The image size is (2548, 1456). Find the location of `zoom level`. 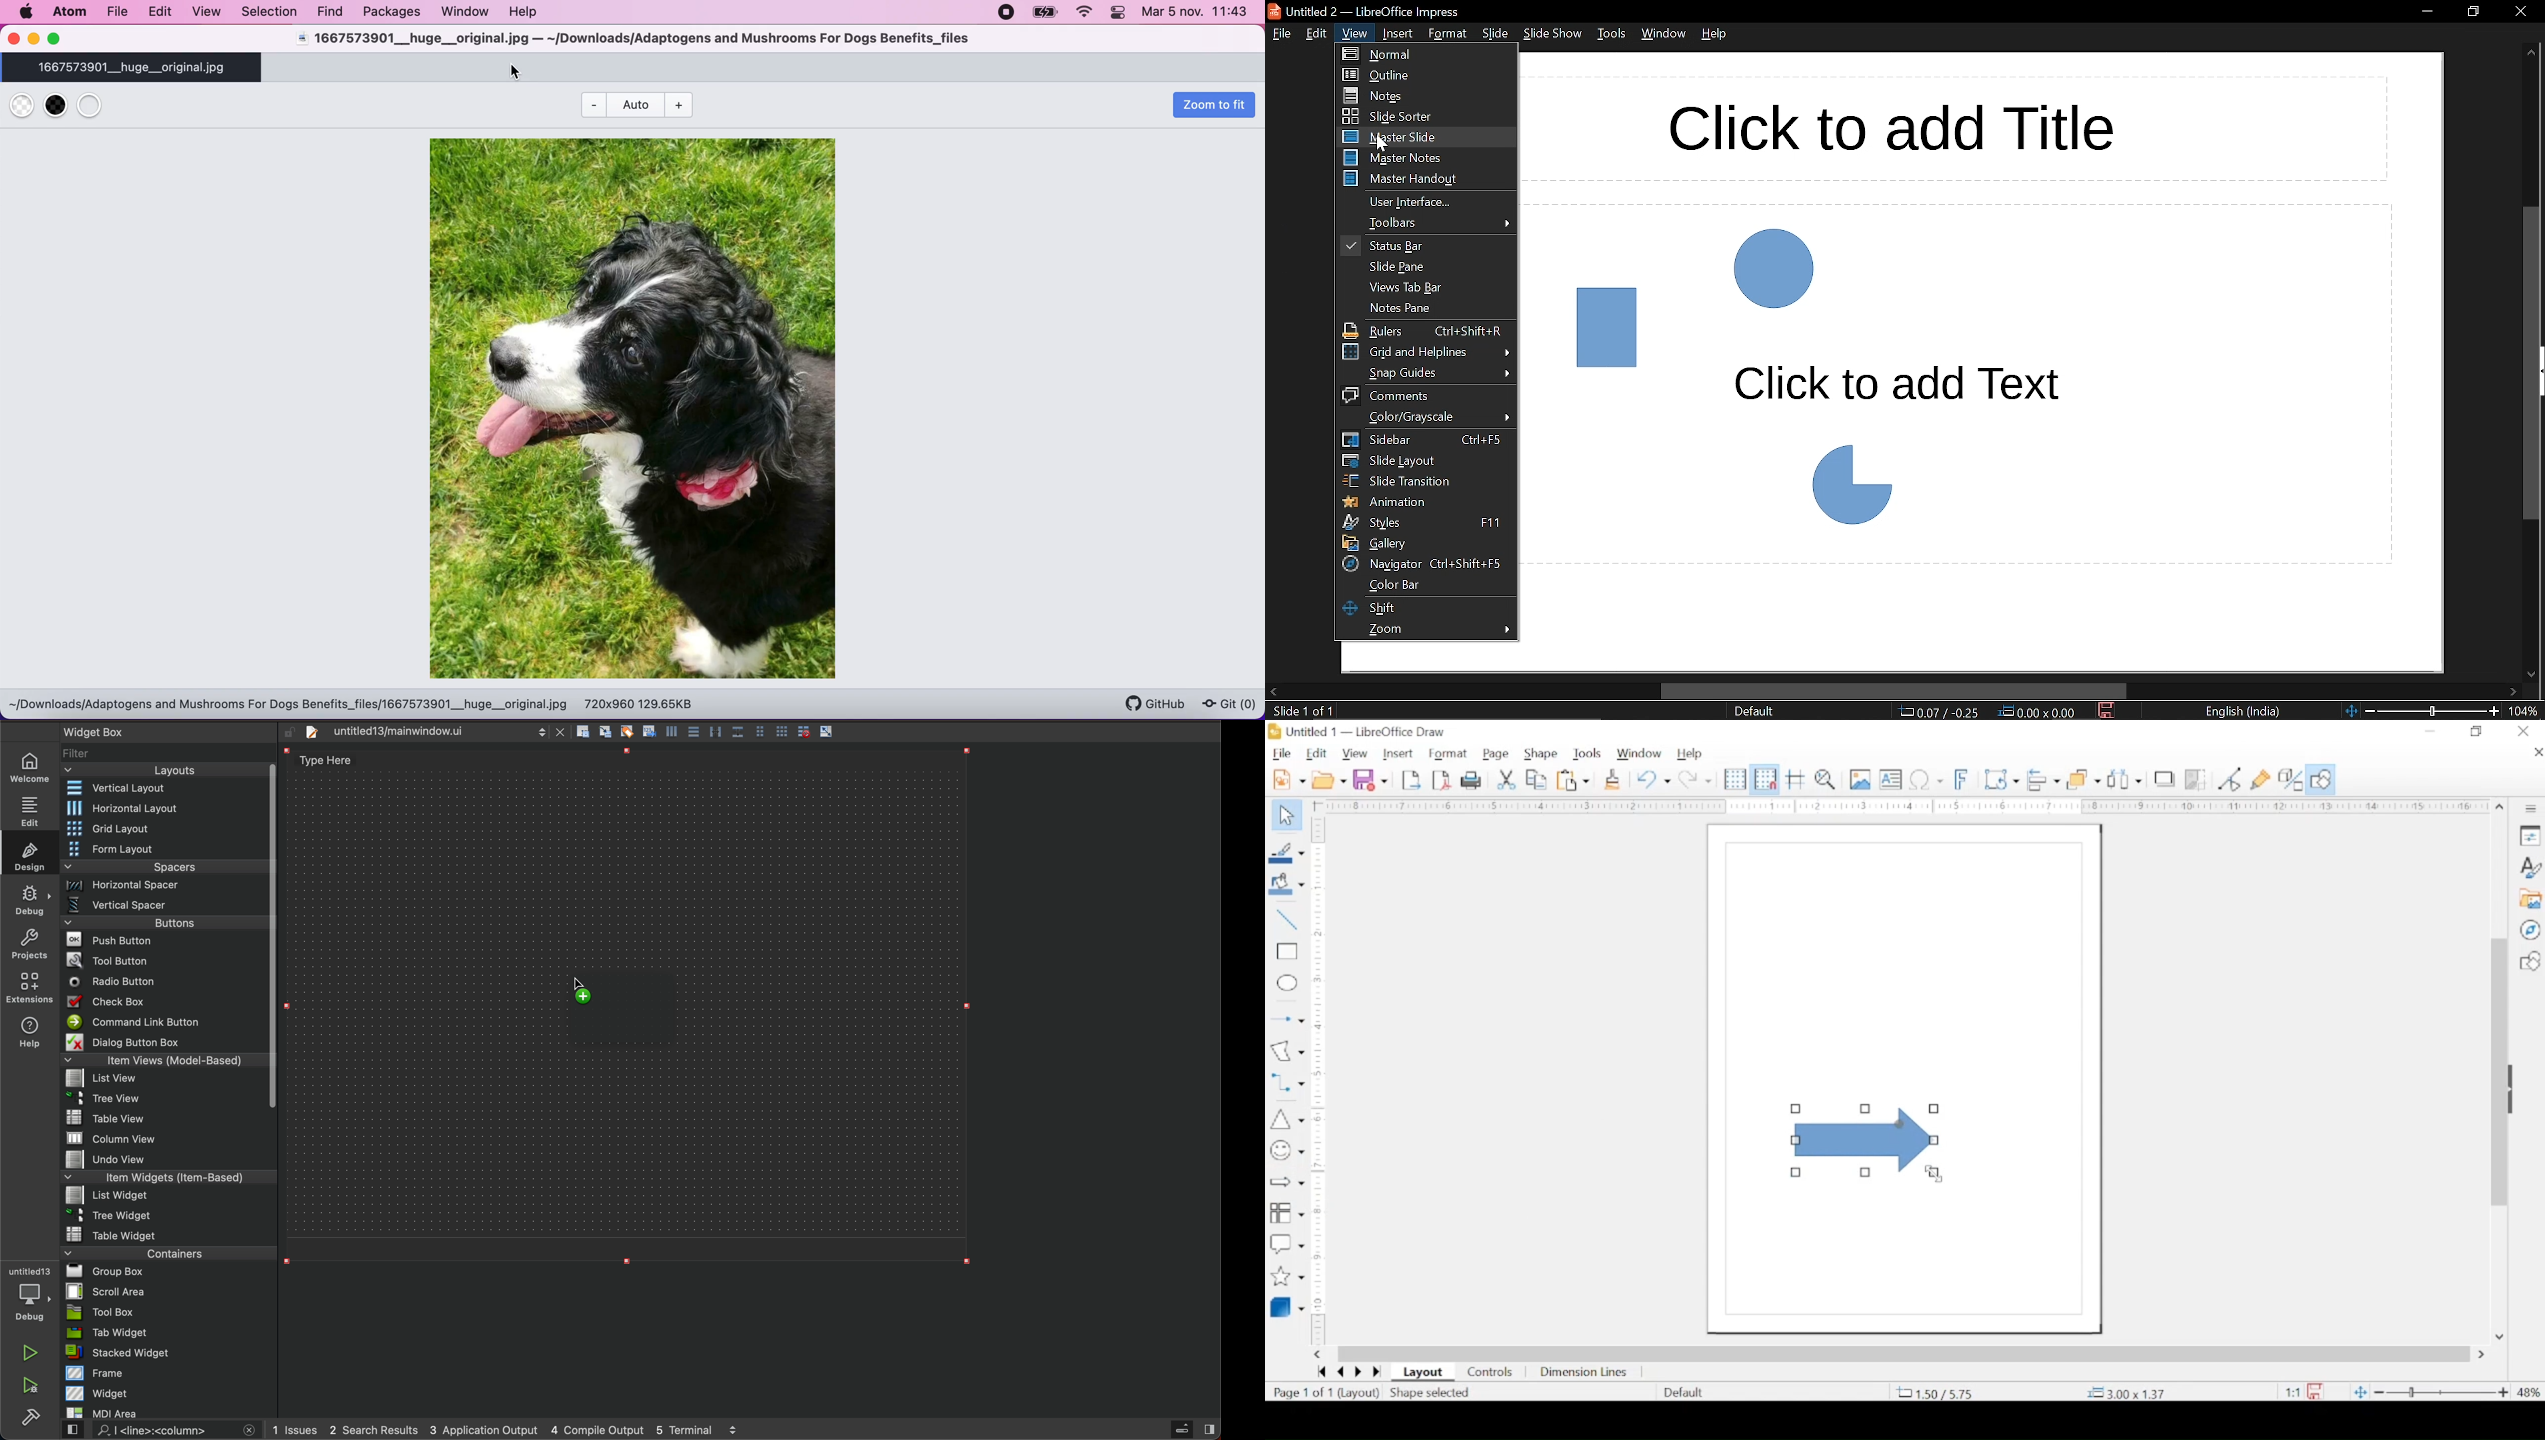

zoom level is located at coordinates (2529, 1393).